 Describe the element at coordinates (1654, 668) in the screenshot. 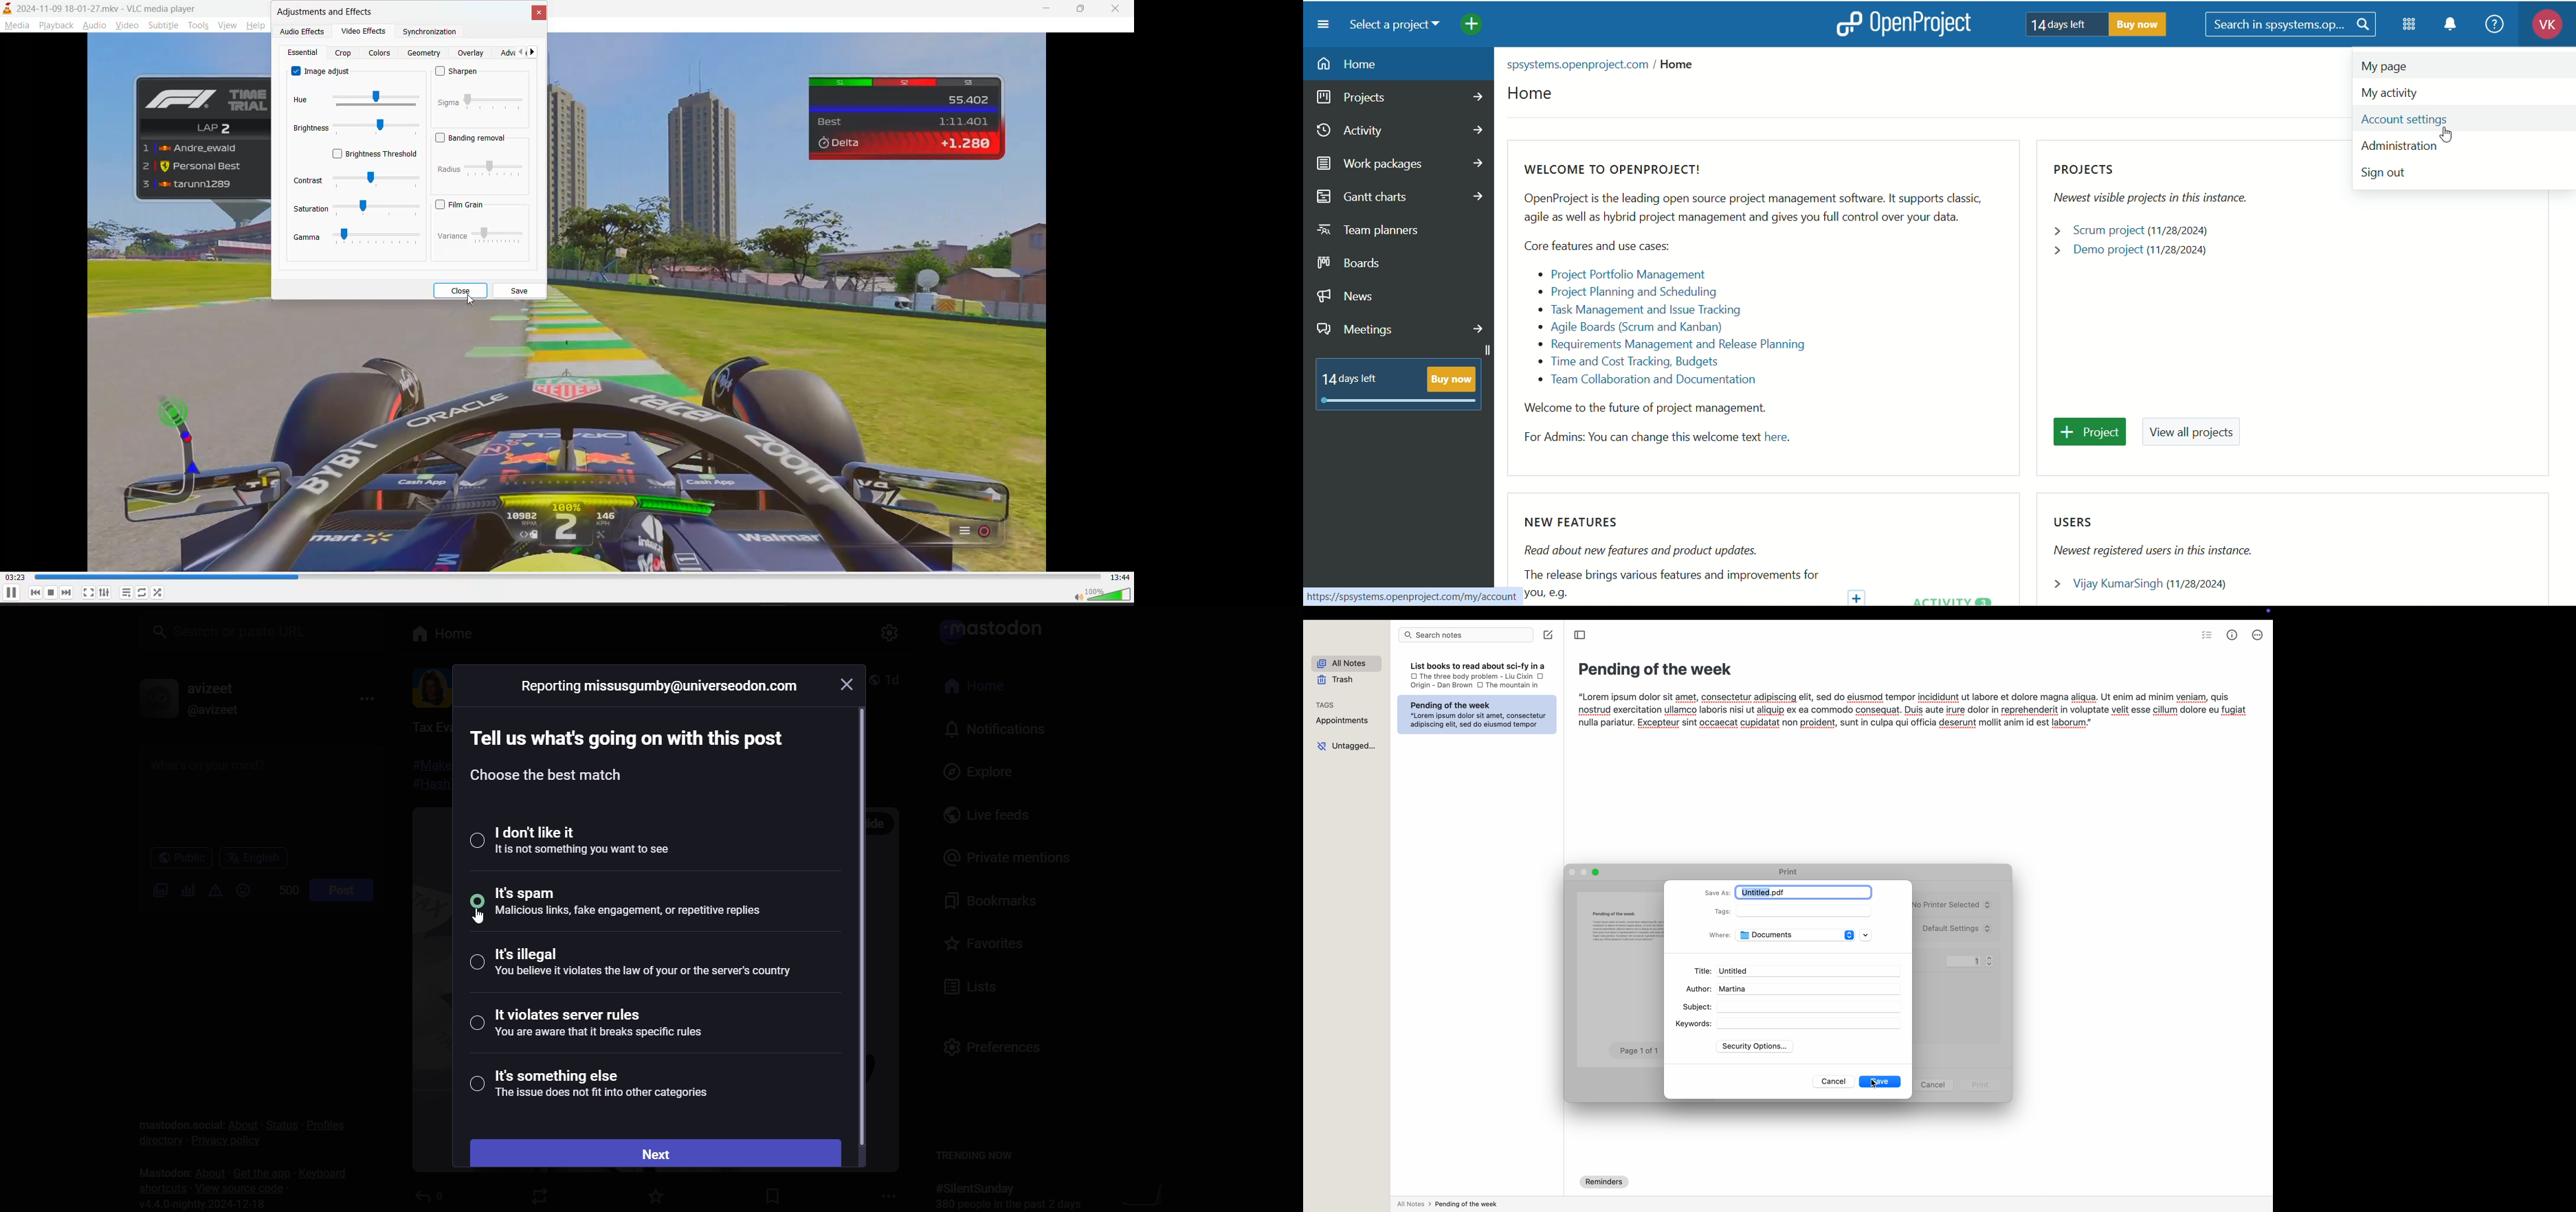

I see ` Pending of the week` at that location.